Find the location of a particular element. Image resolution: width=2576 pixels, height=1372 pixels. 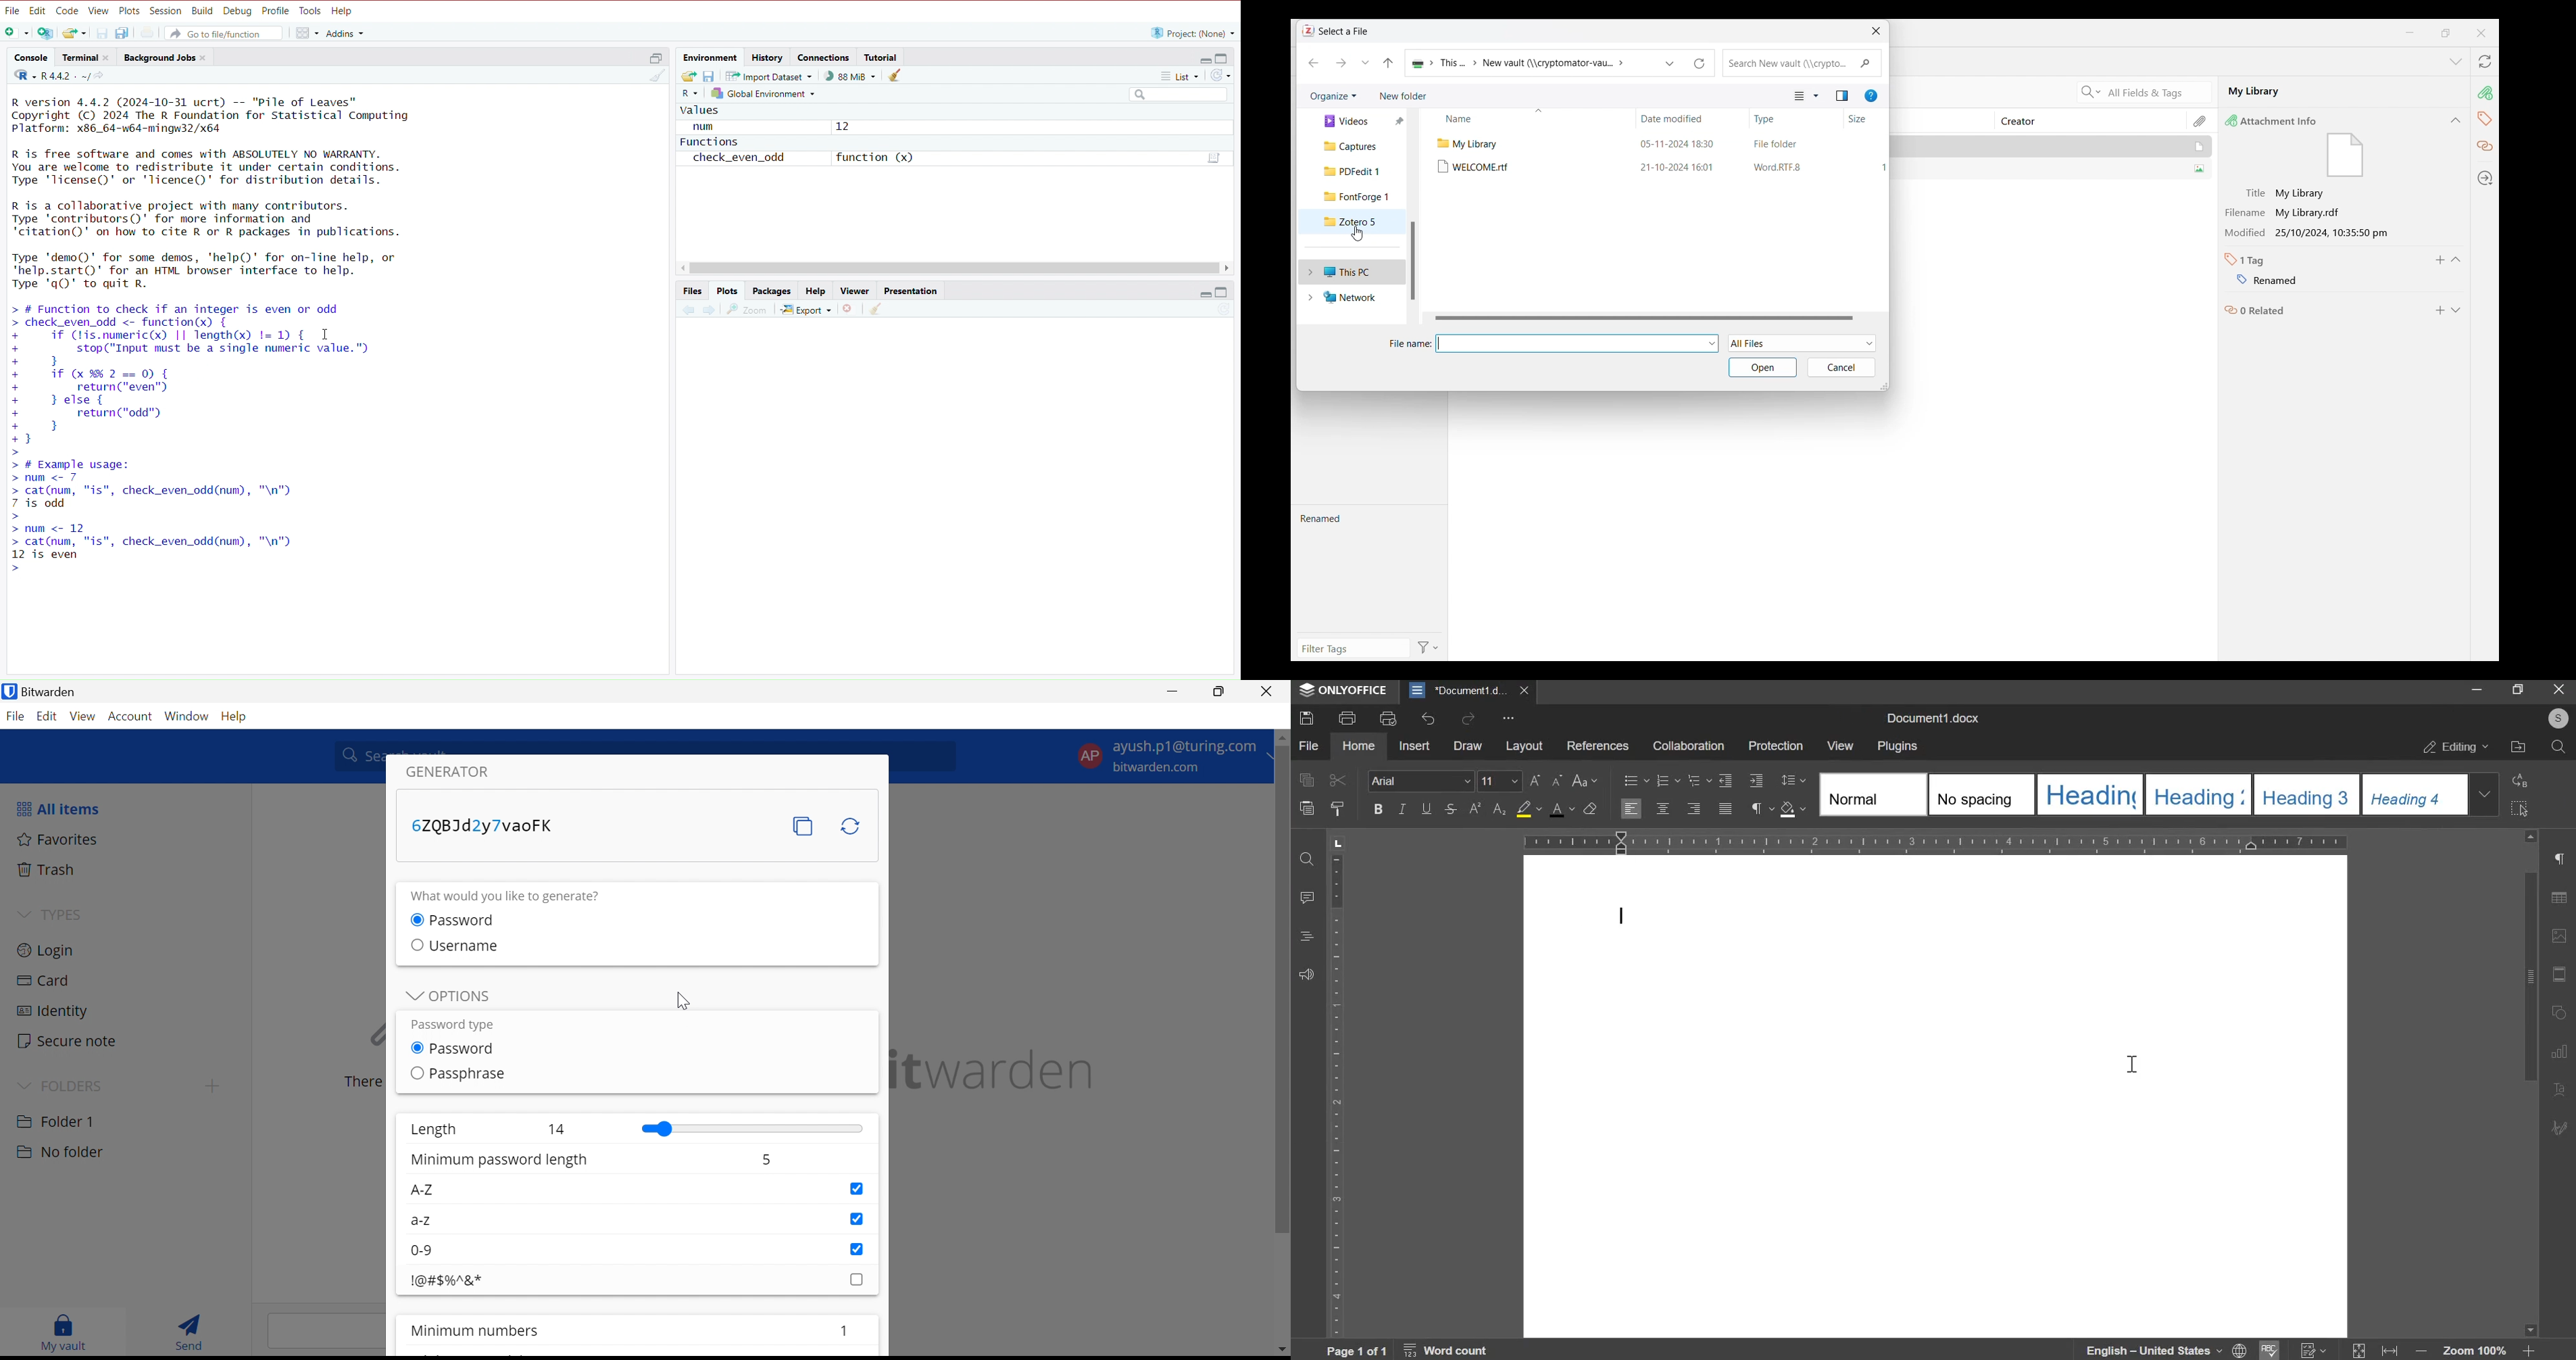

!@#$%^&* is located at coordinates (447, 1282).